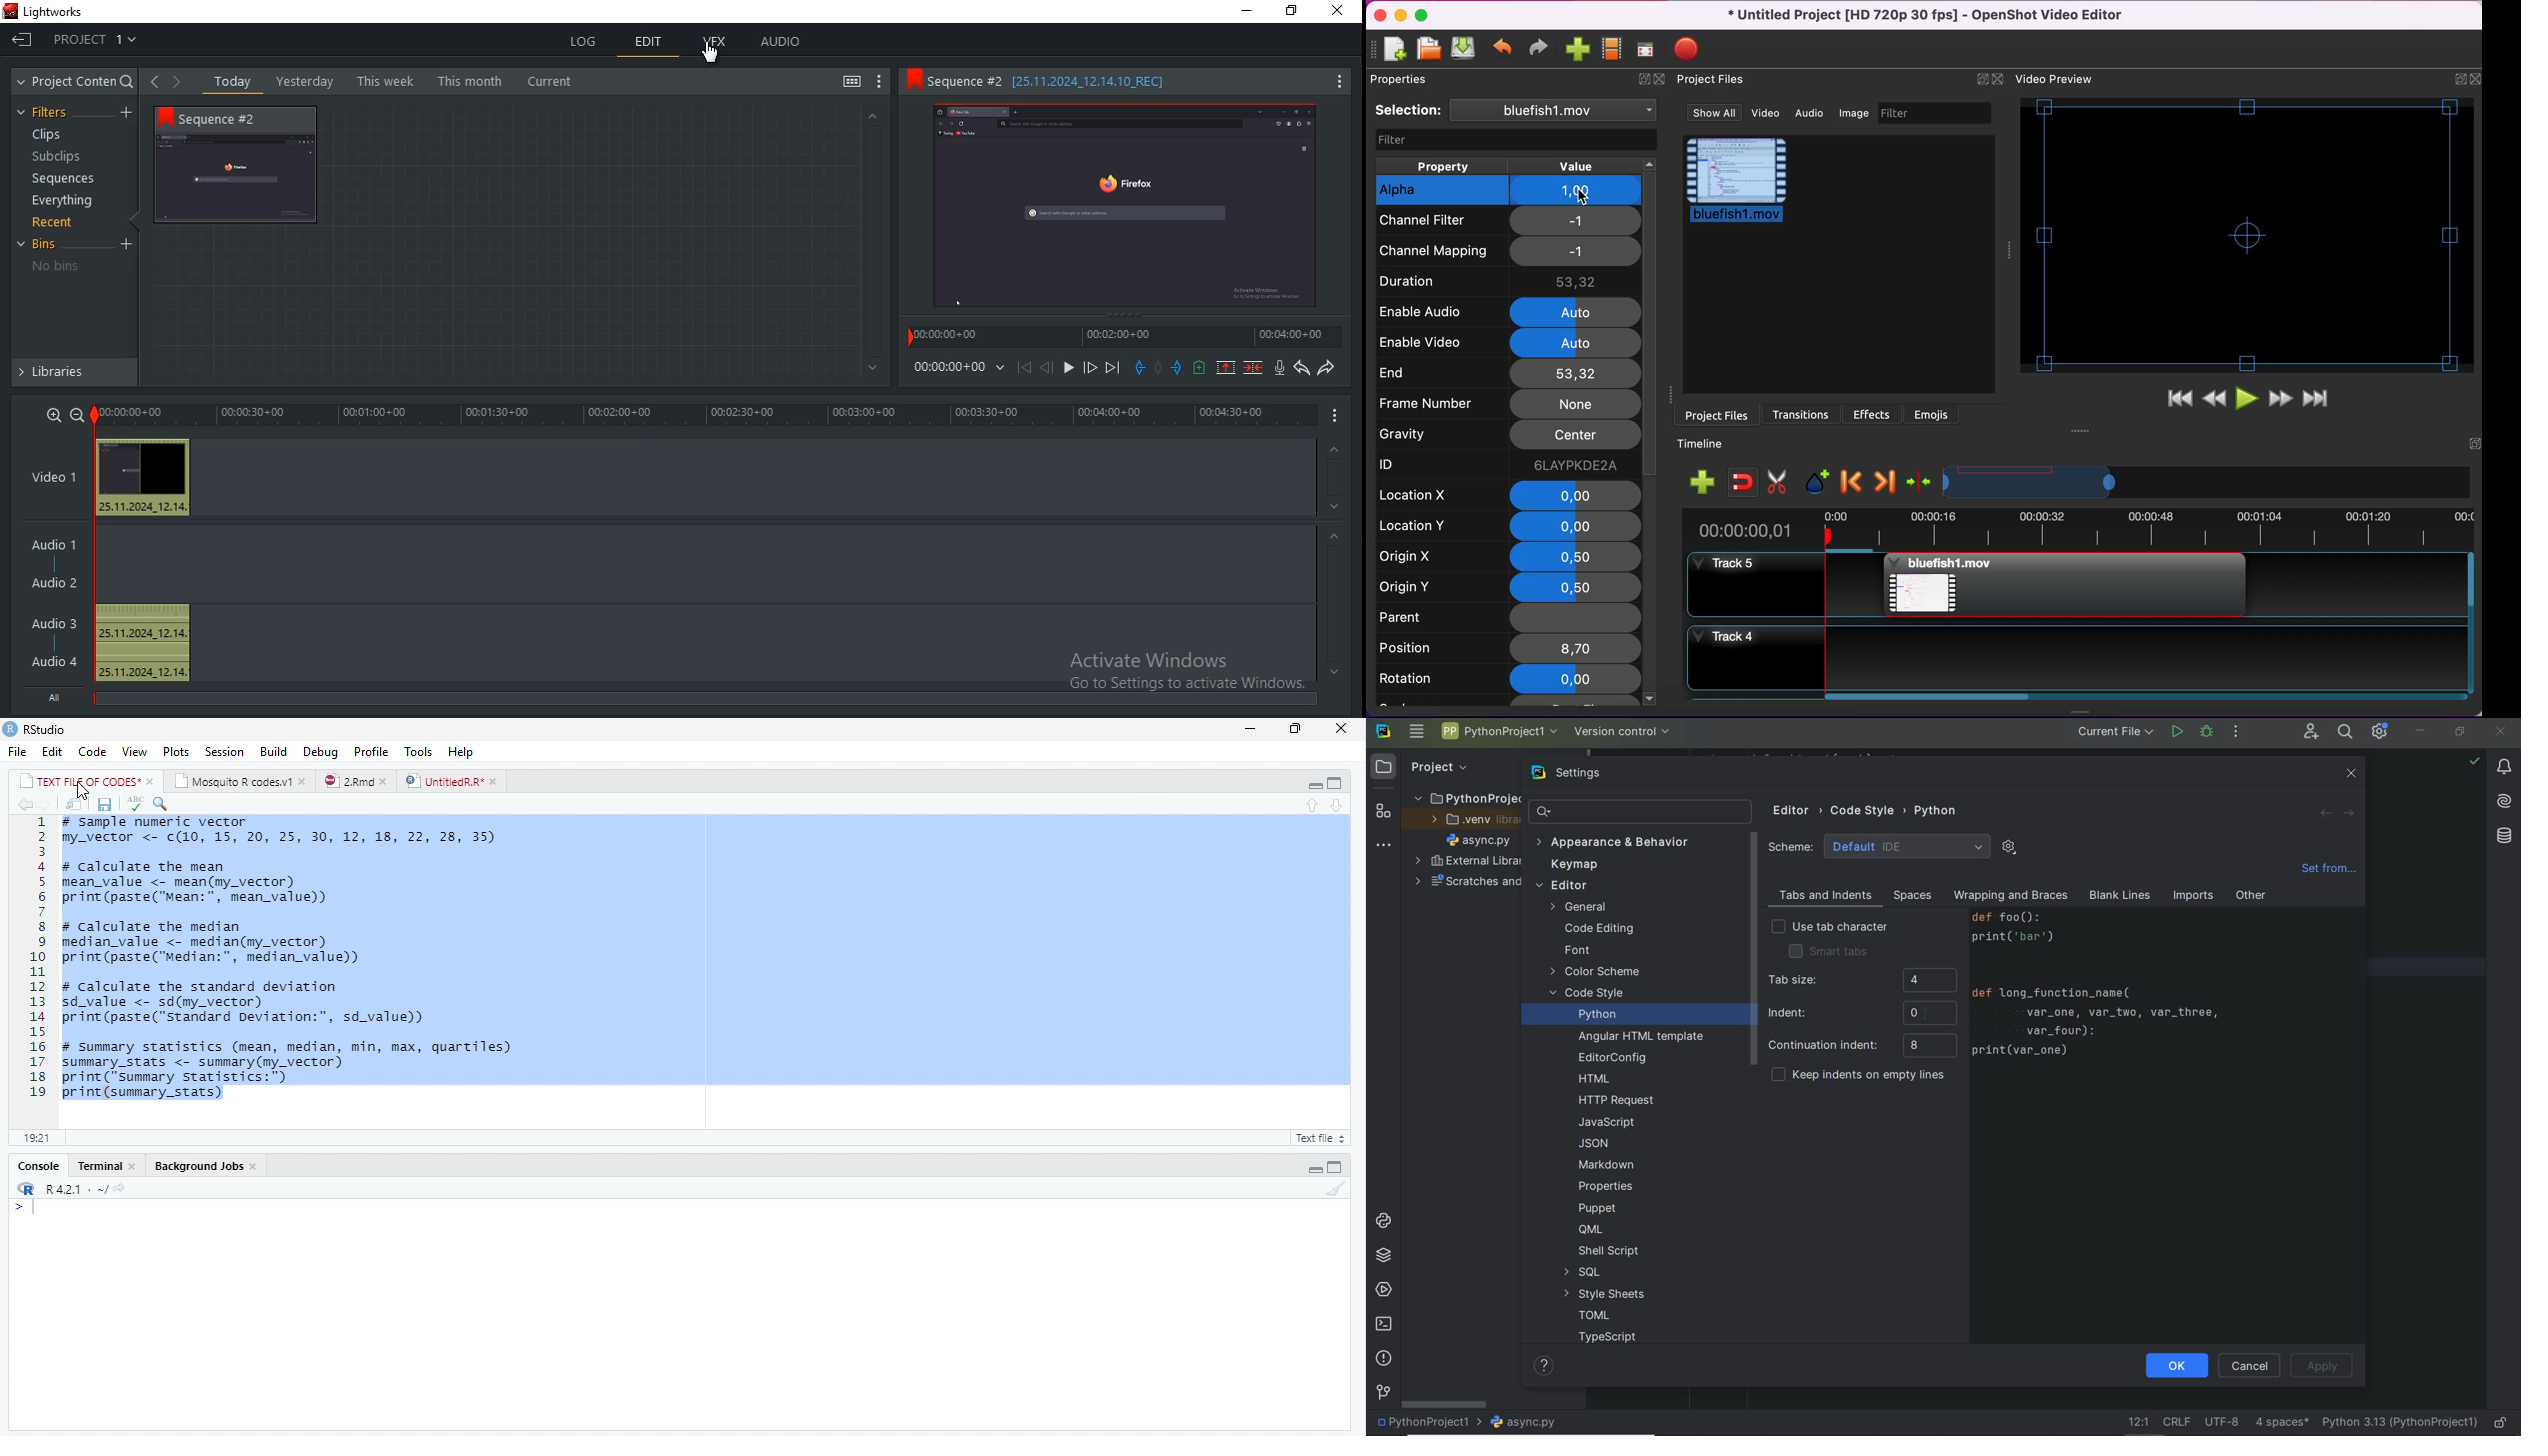 Image resolution: width=2548 pixels, height=1456 pixels. Describe the element at coordinates (388, 782) in the screenshot. I see `close` at that location.